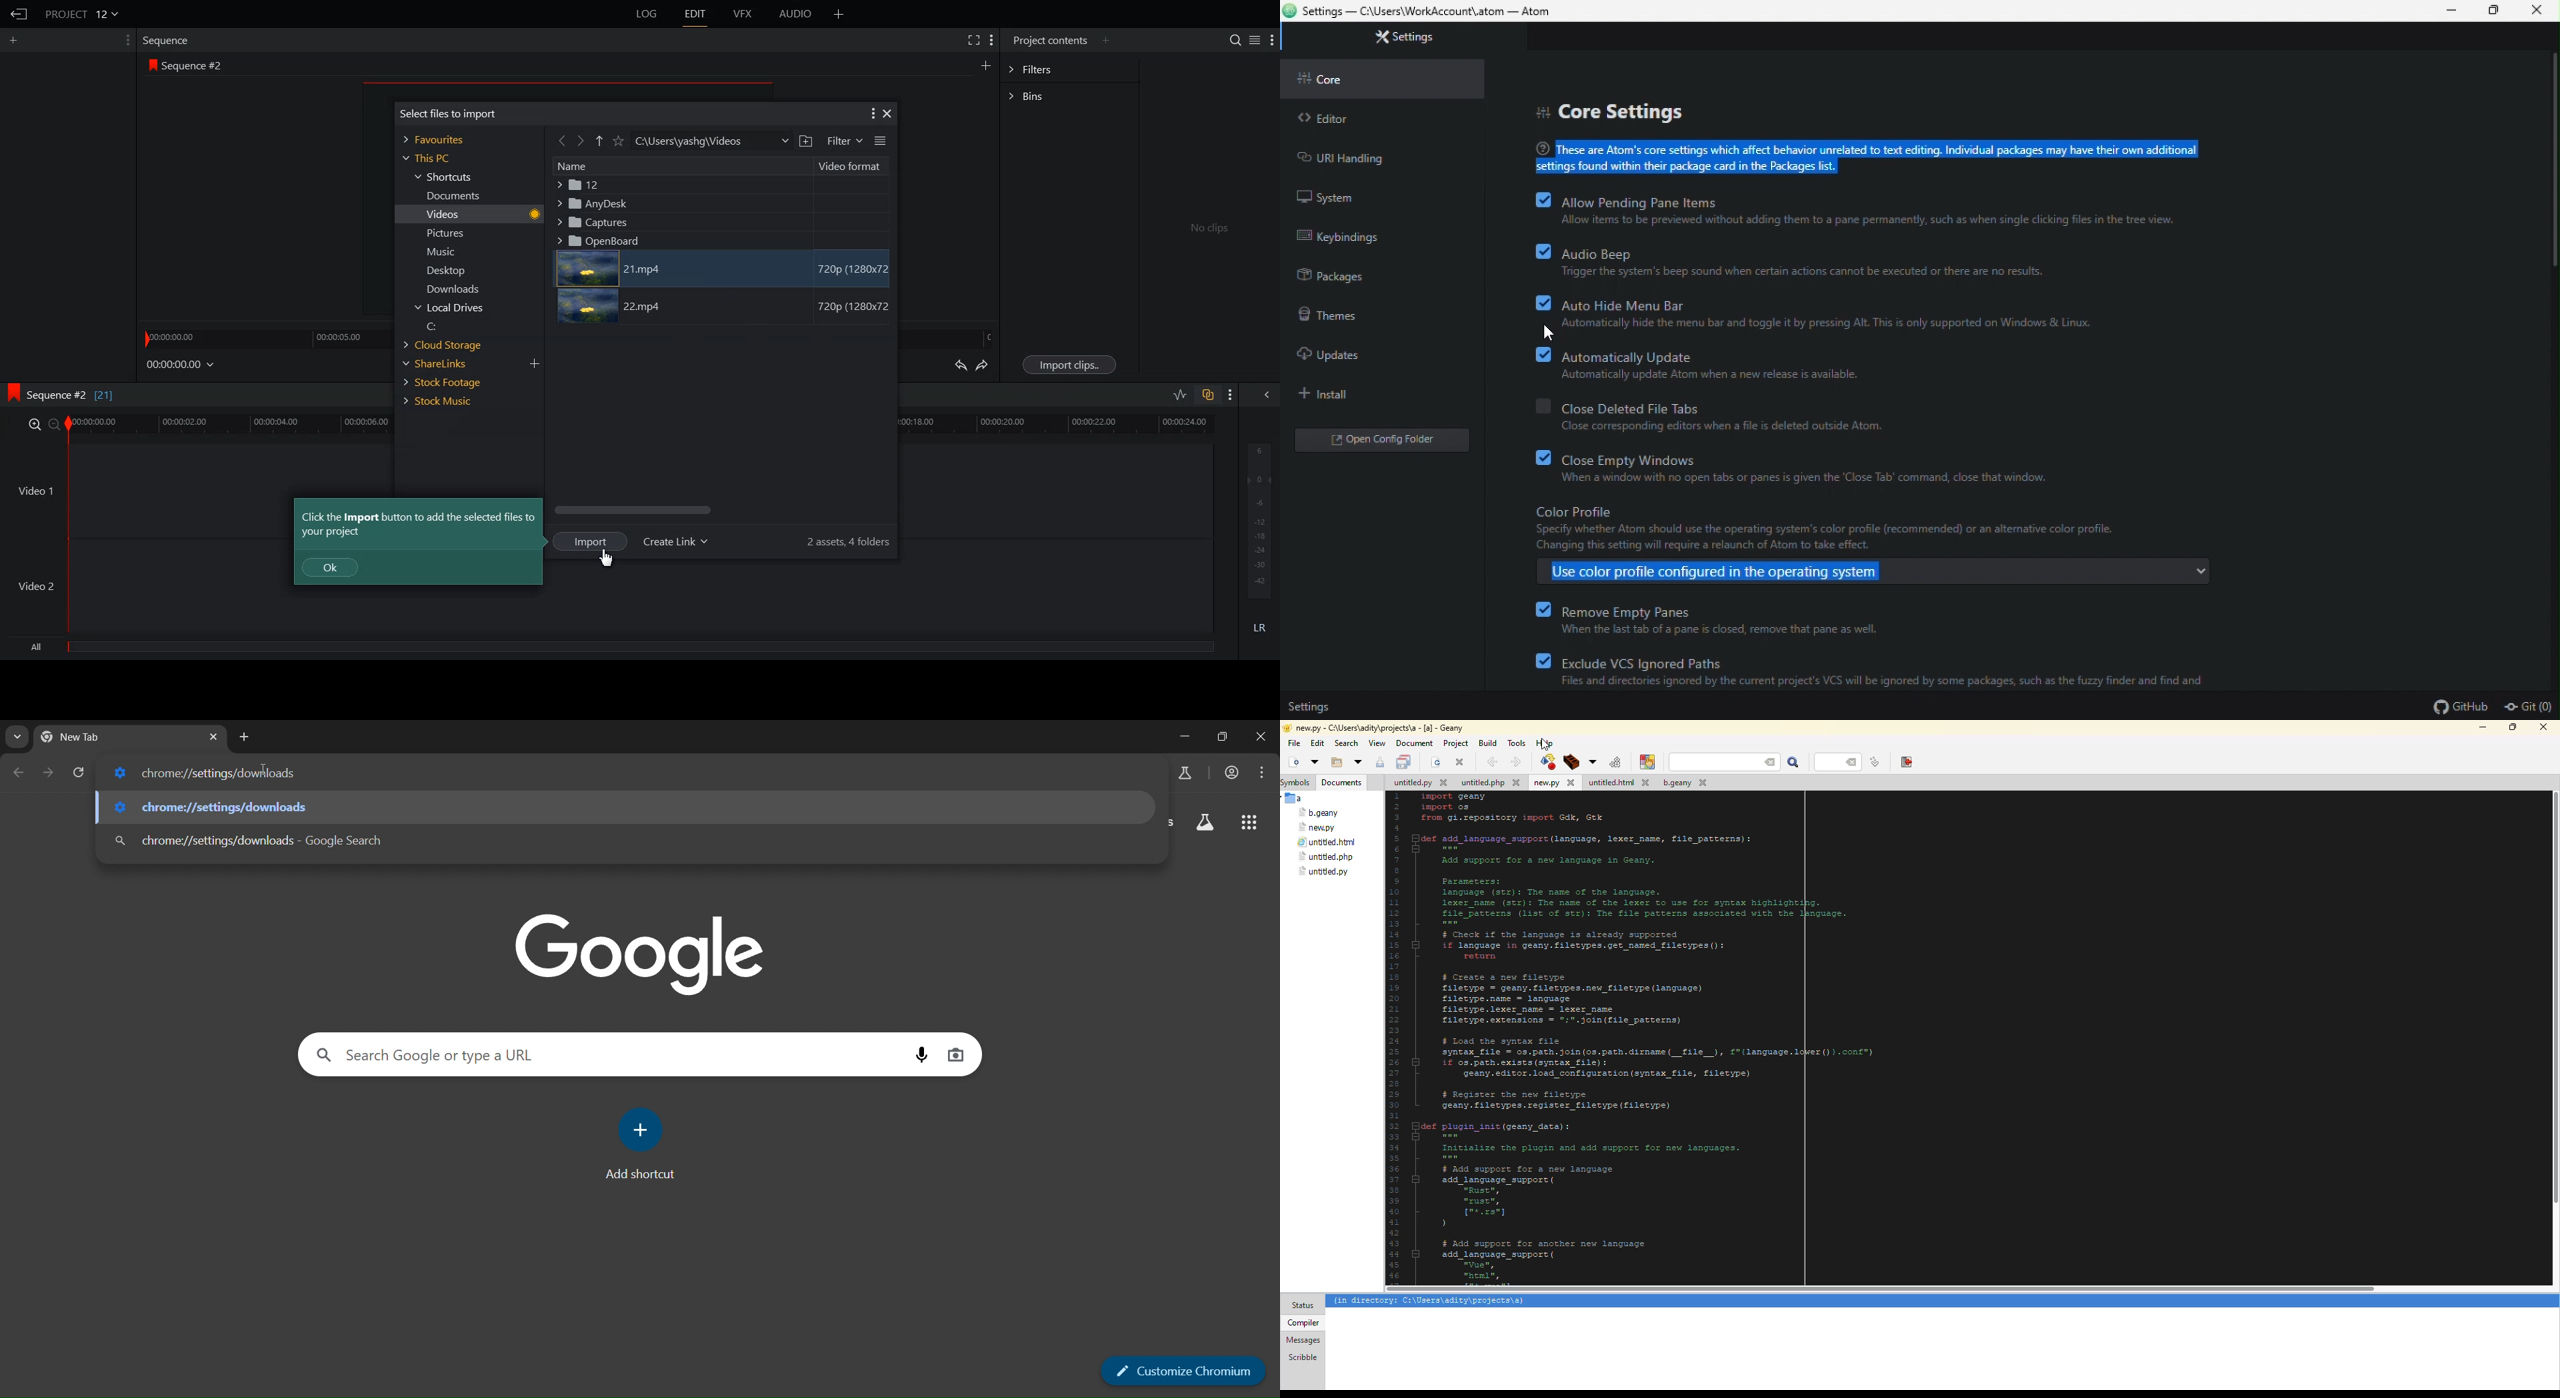 This screenshot has height=1400, width=2576. I want to click on Filters, so click(1069, 70).